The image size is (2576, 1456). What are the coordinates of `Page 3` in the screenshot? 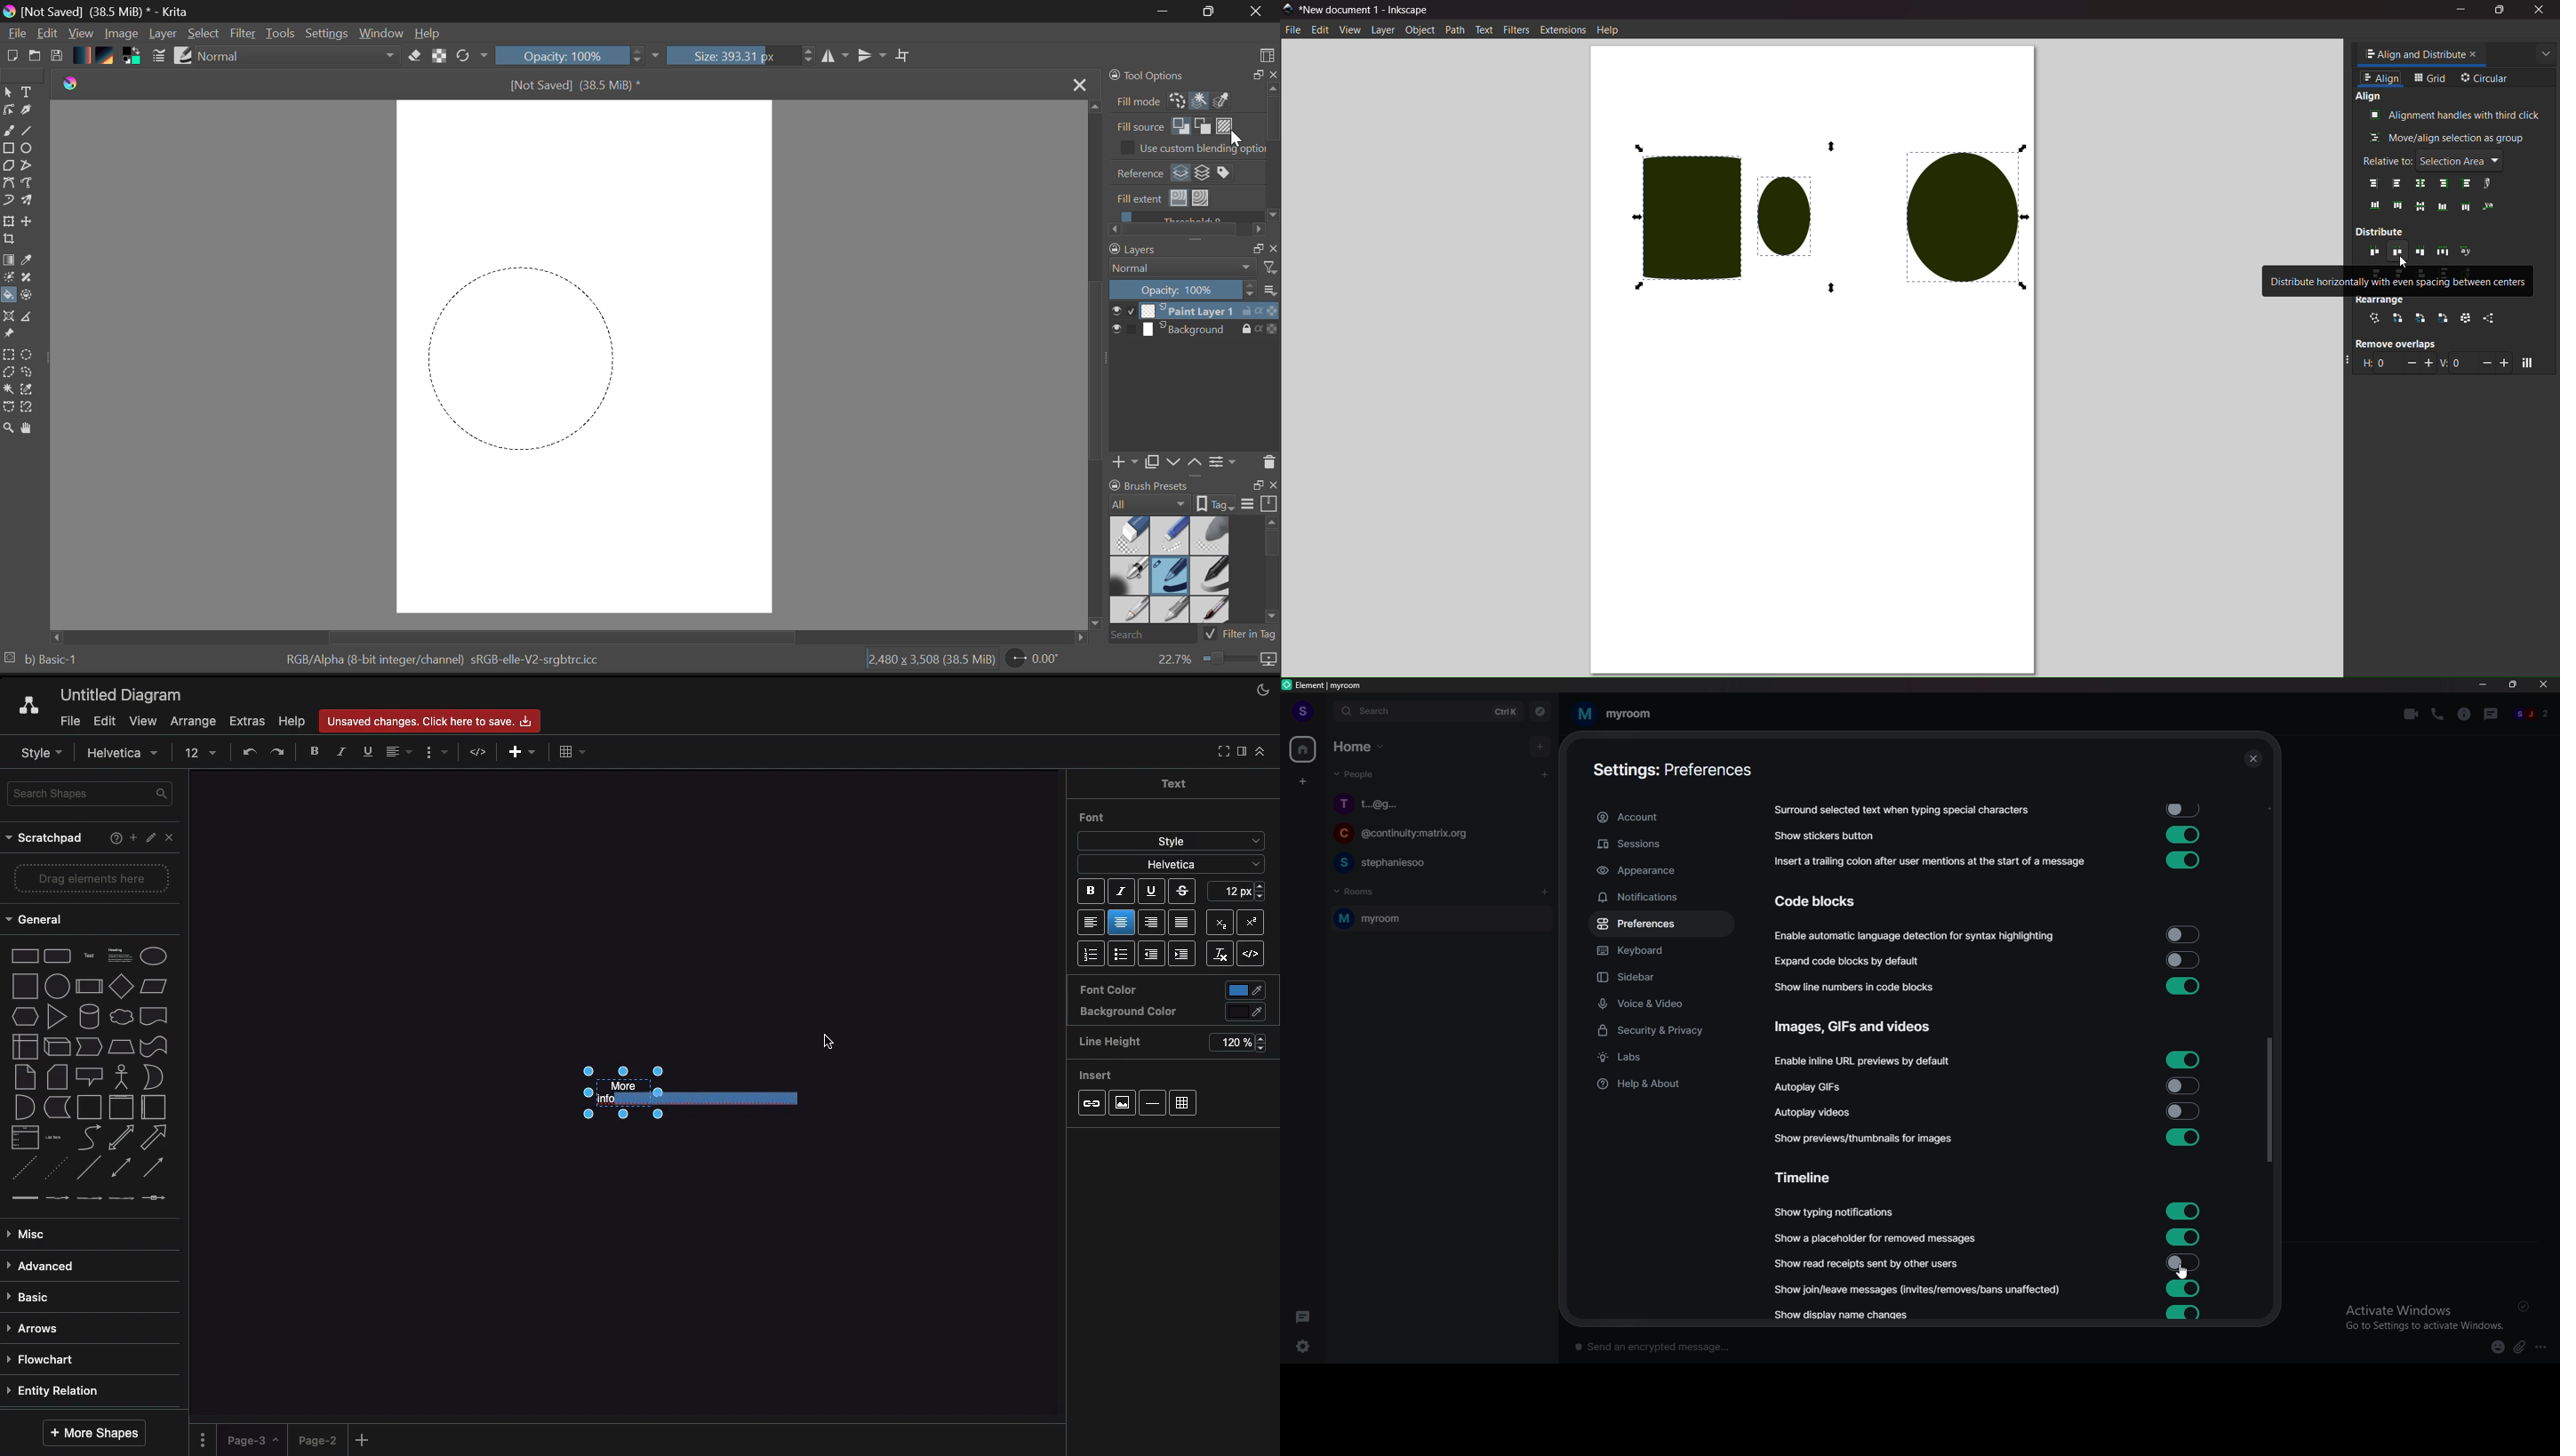 It's located at (251, 1440).